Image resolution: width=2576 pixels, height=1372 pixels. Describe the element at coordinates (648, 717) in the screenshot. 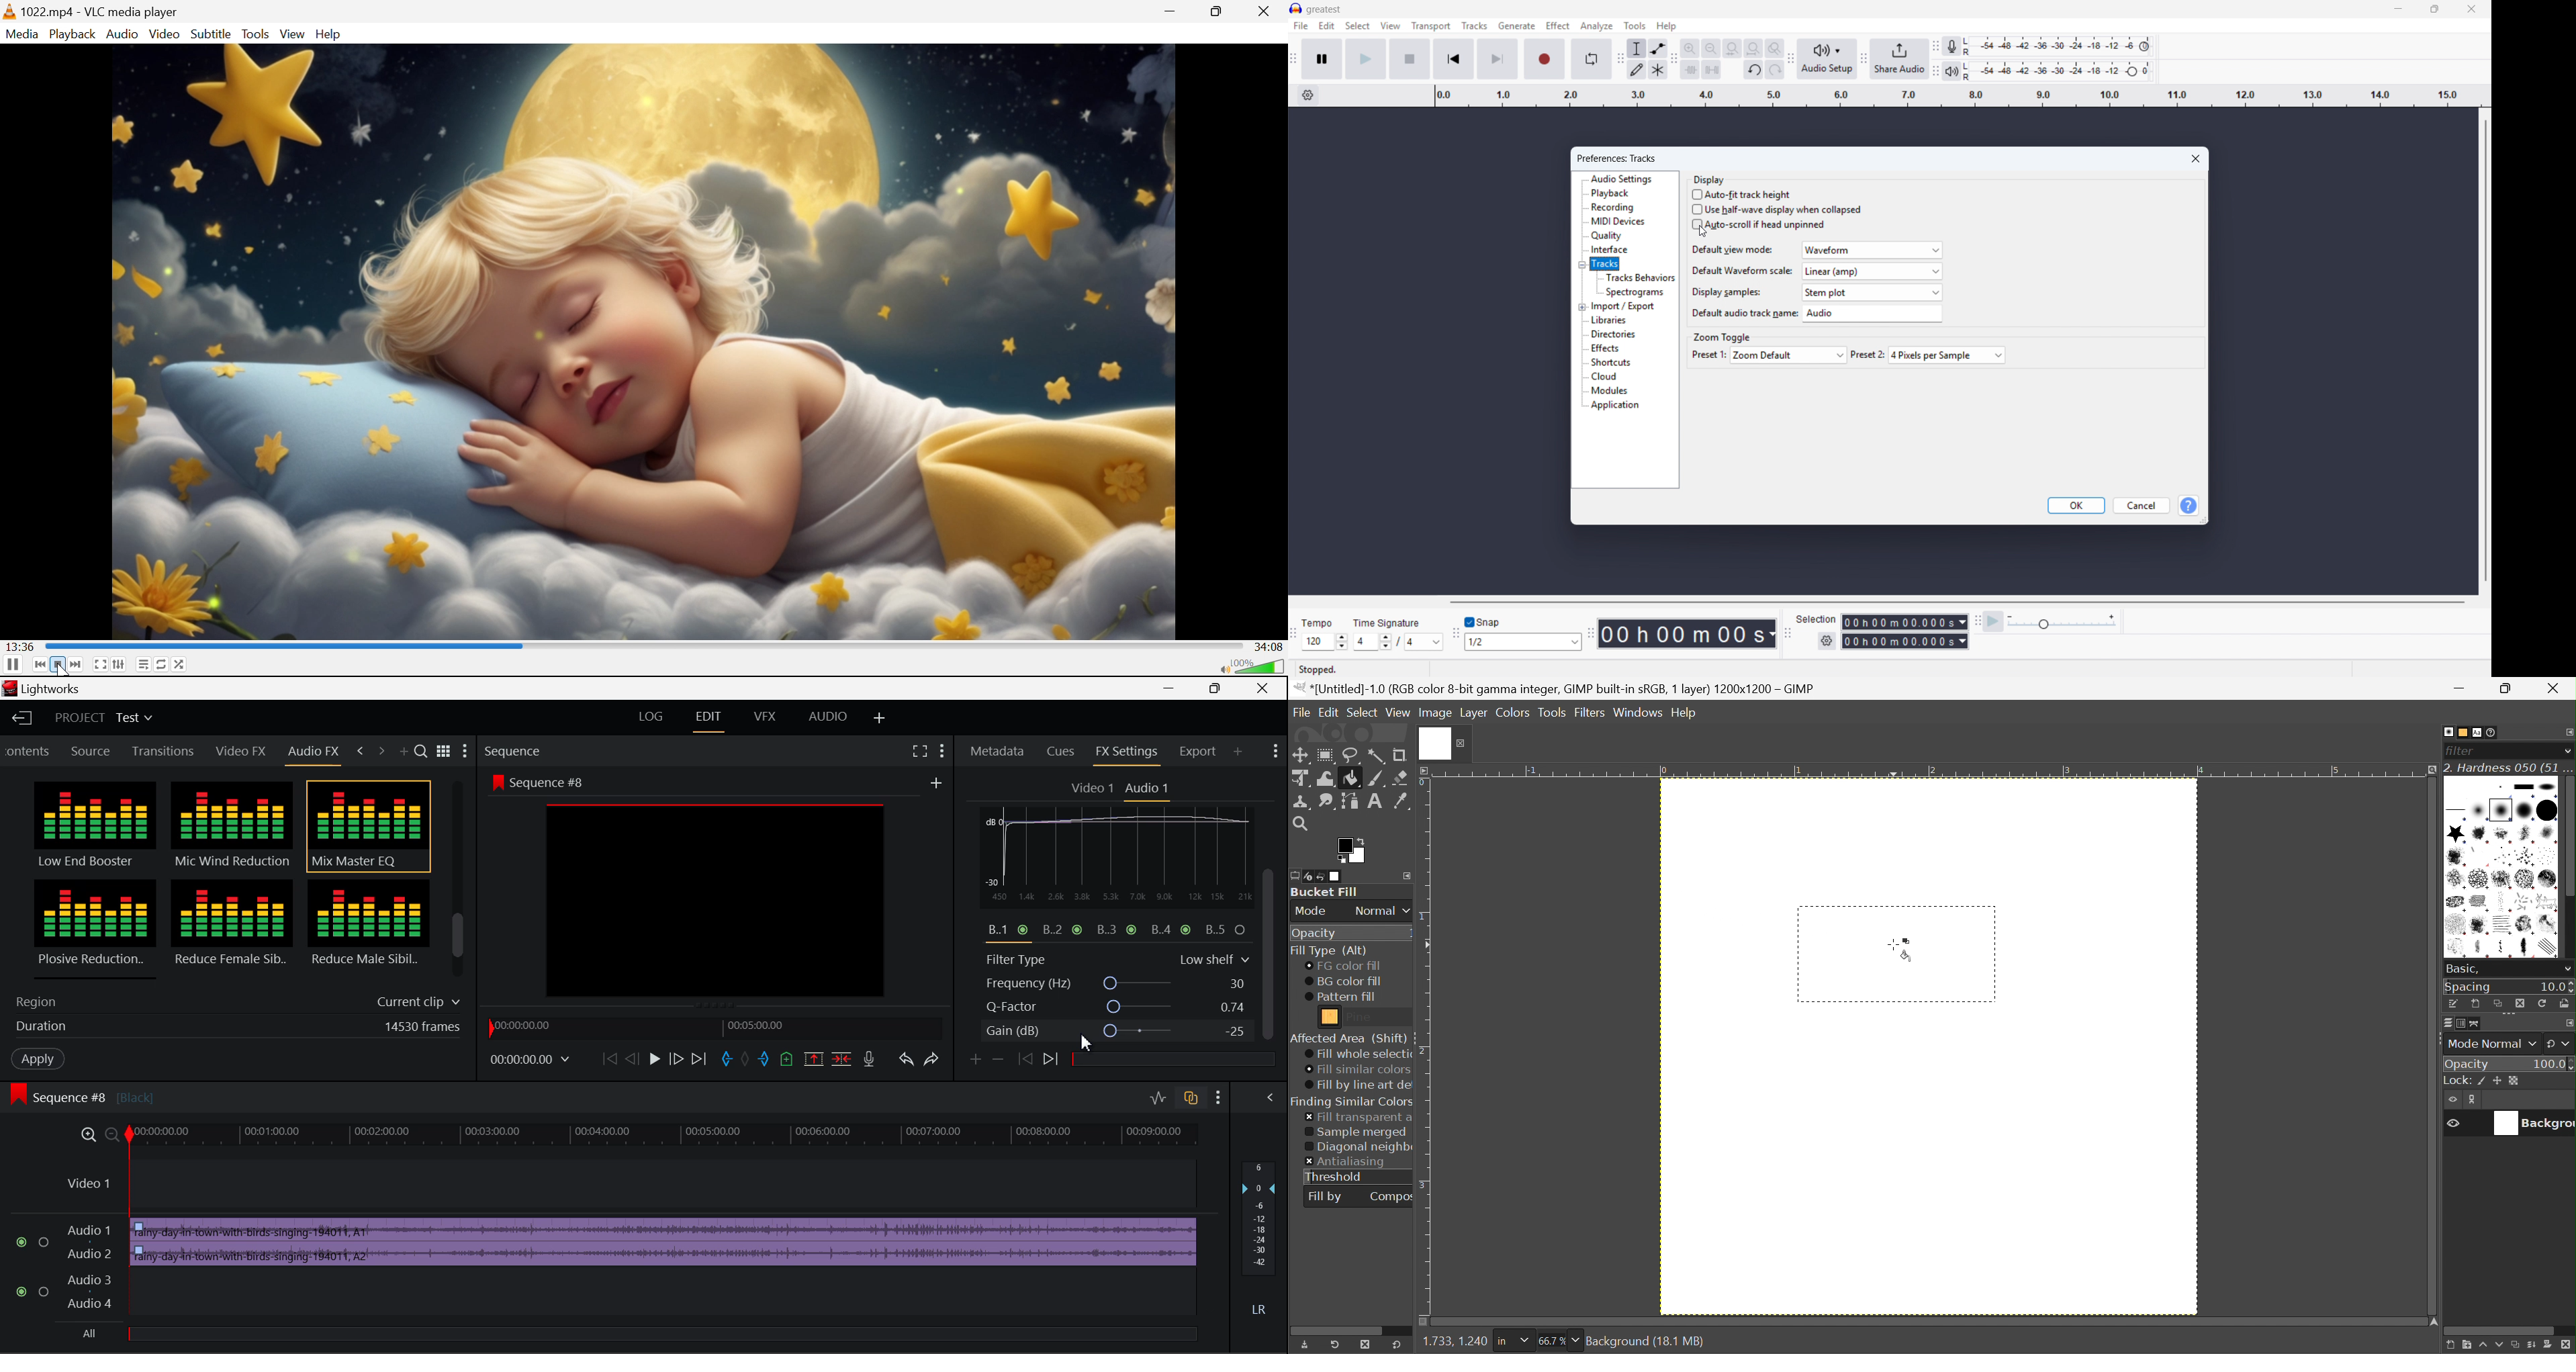

I see `LOG Layout` at that location.